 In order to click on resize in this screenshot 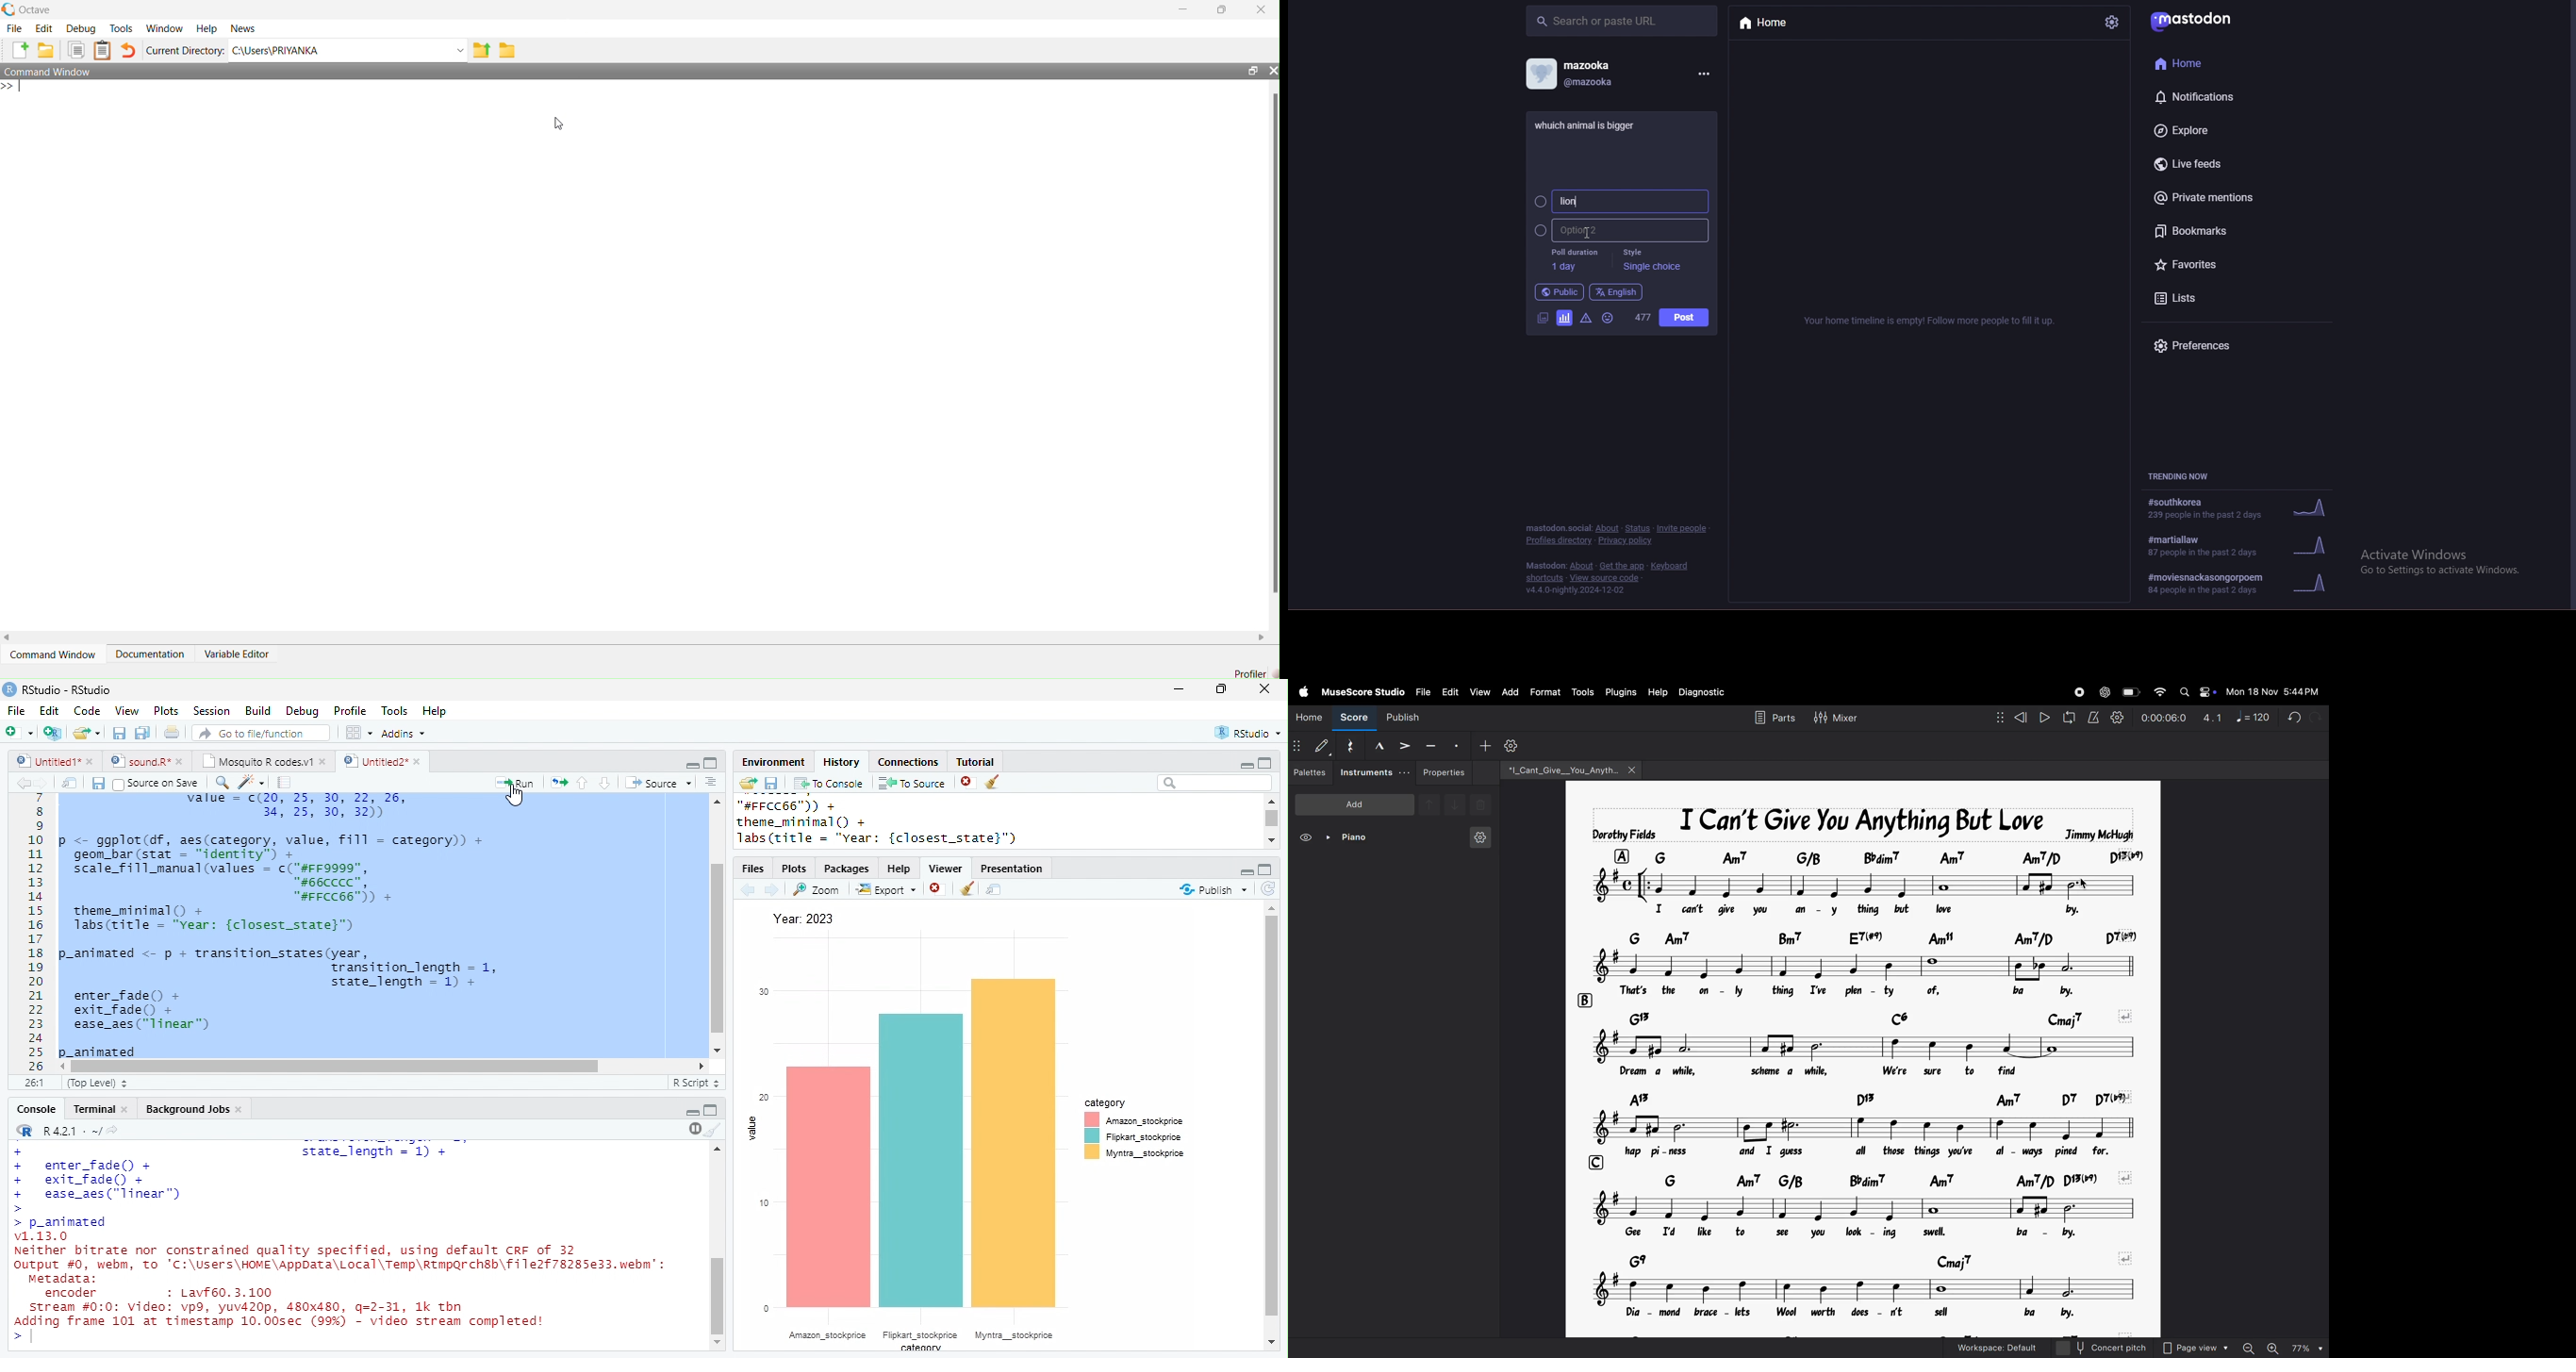, I will do `click(1221, 689)`.